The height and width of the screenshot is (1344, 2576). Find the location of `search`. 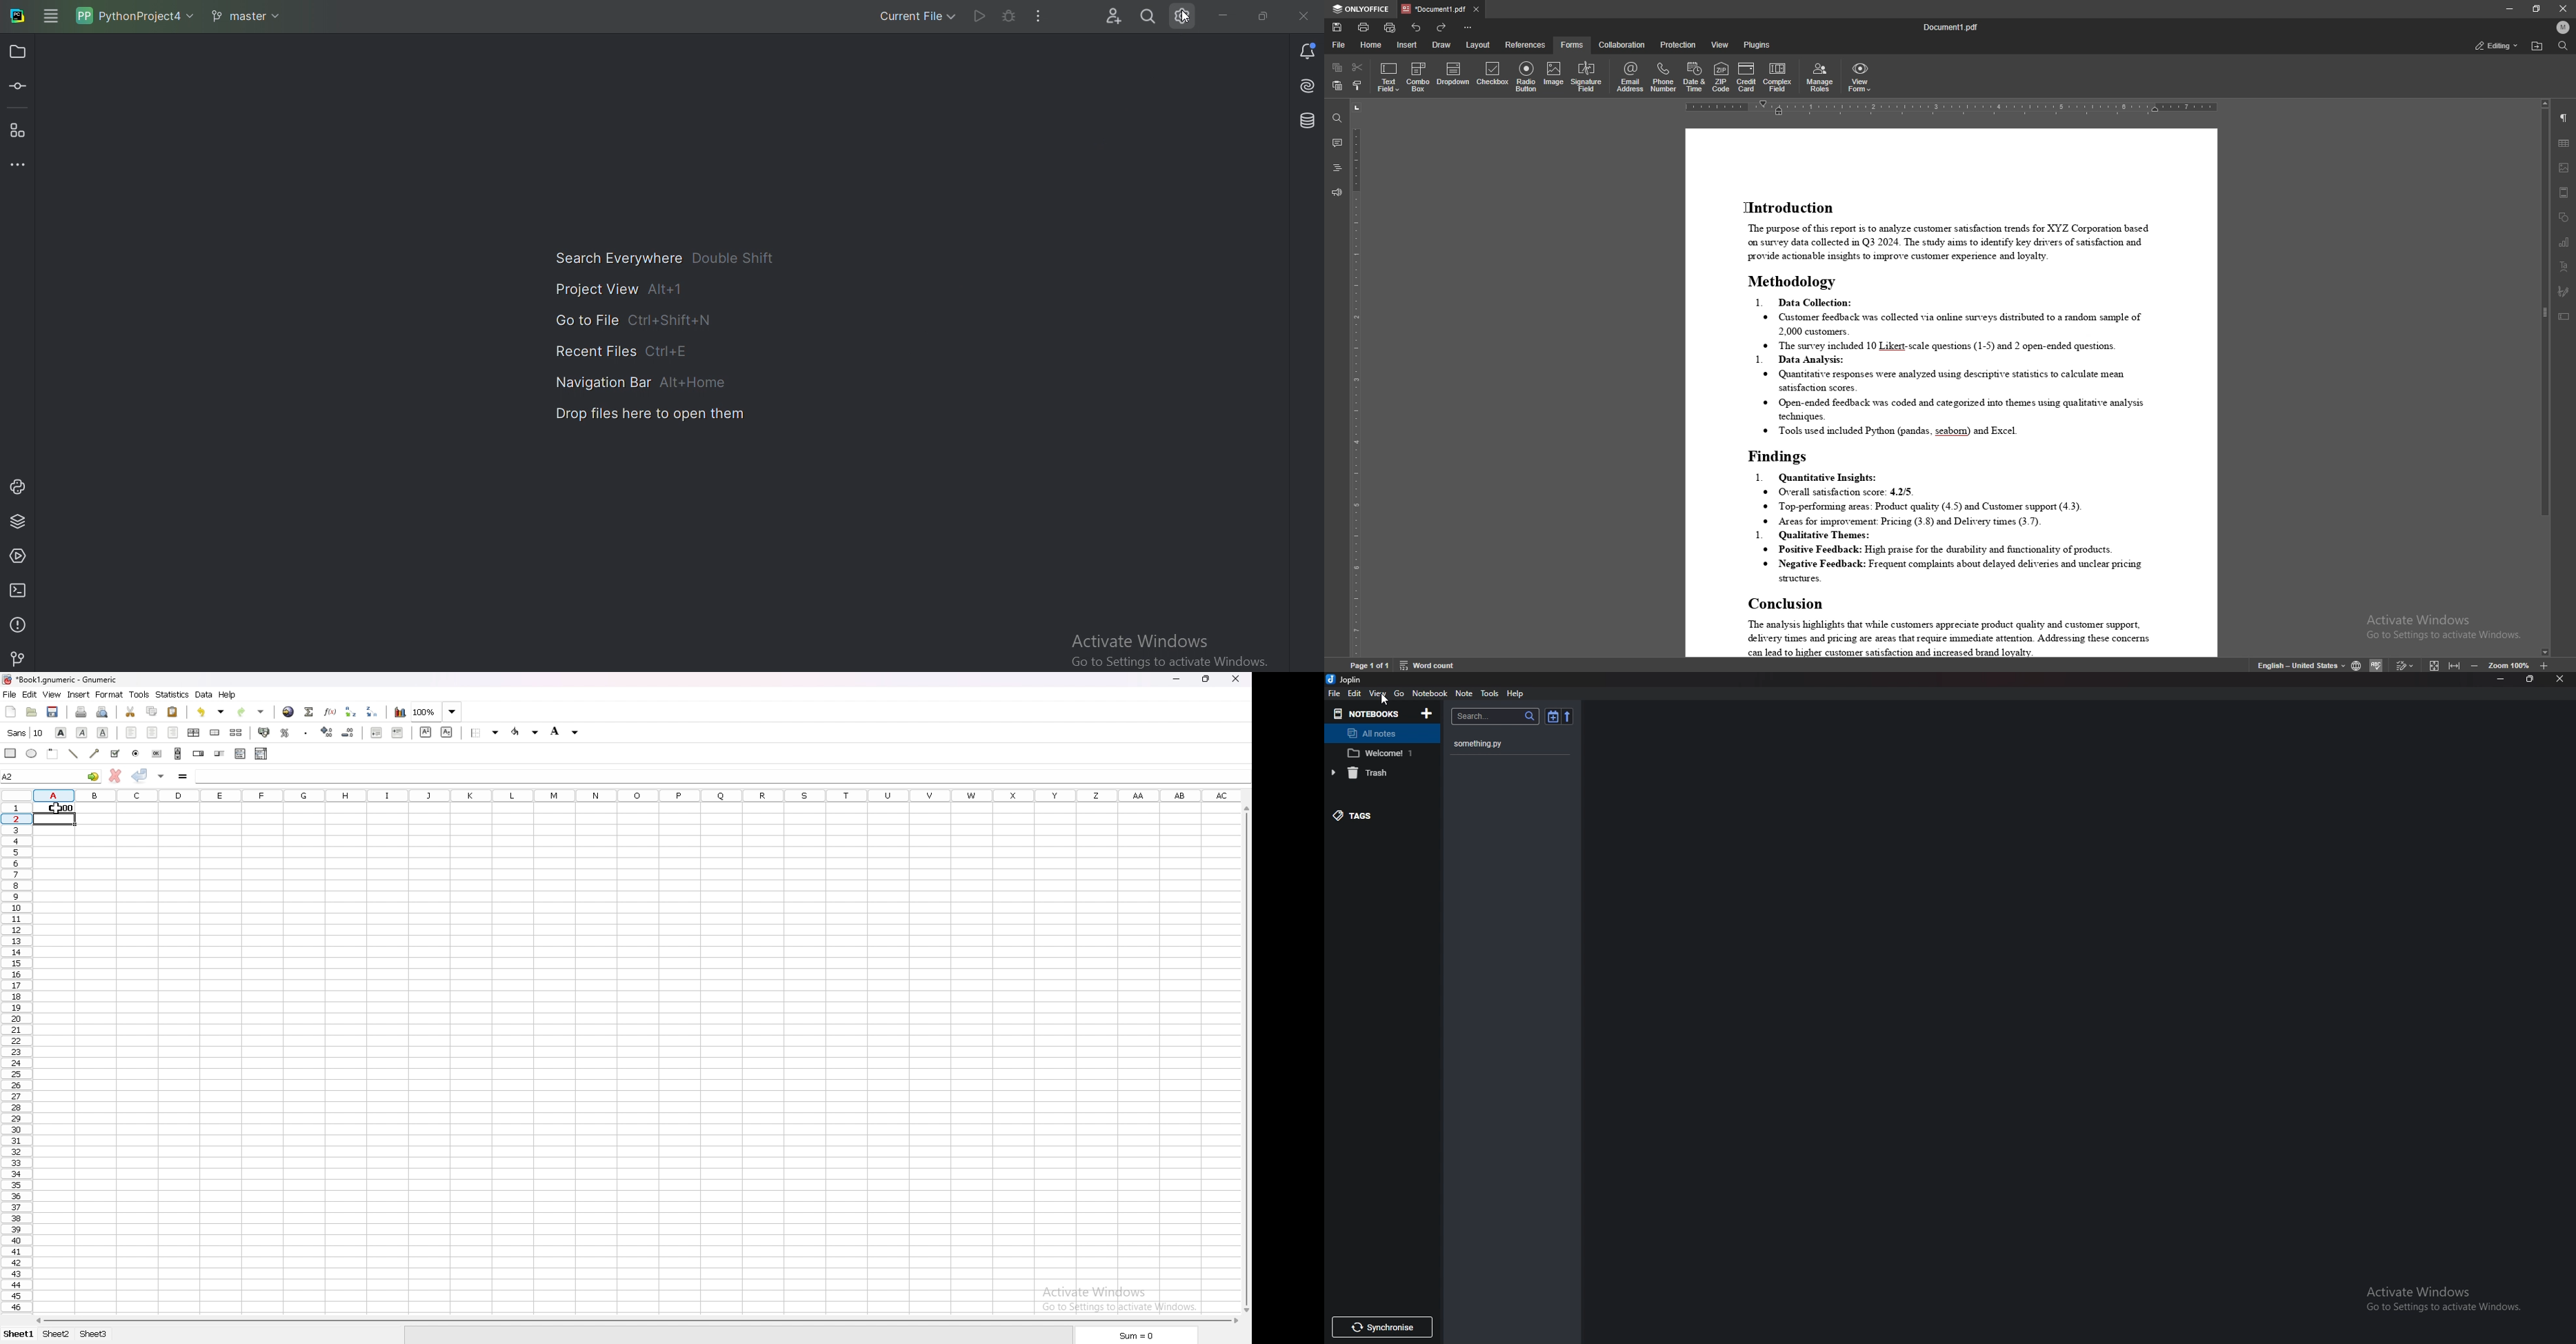

search is located at coordinates (1494, 716).